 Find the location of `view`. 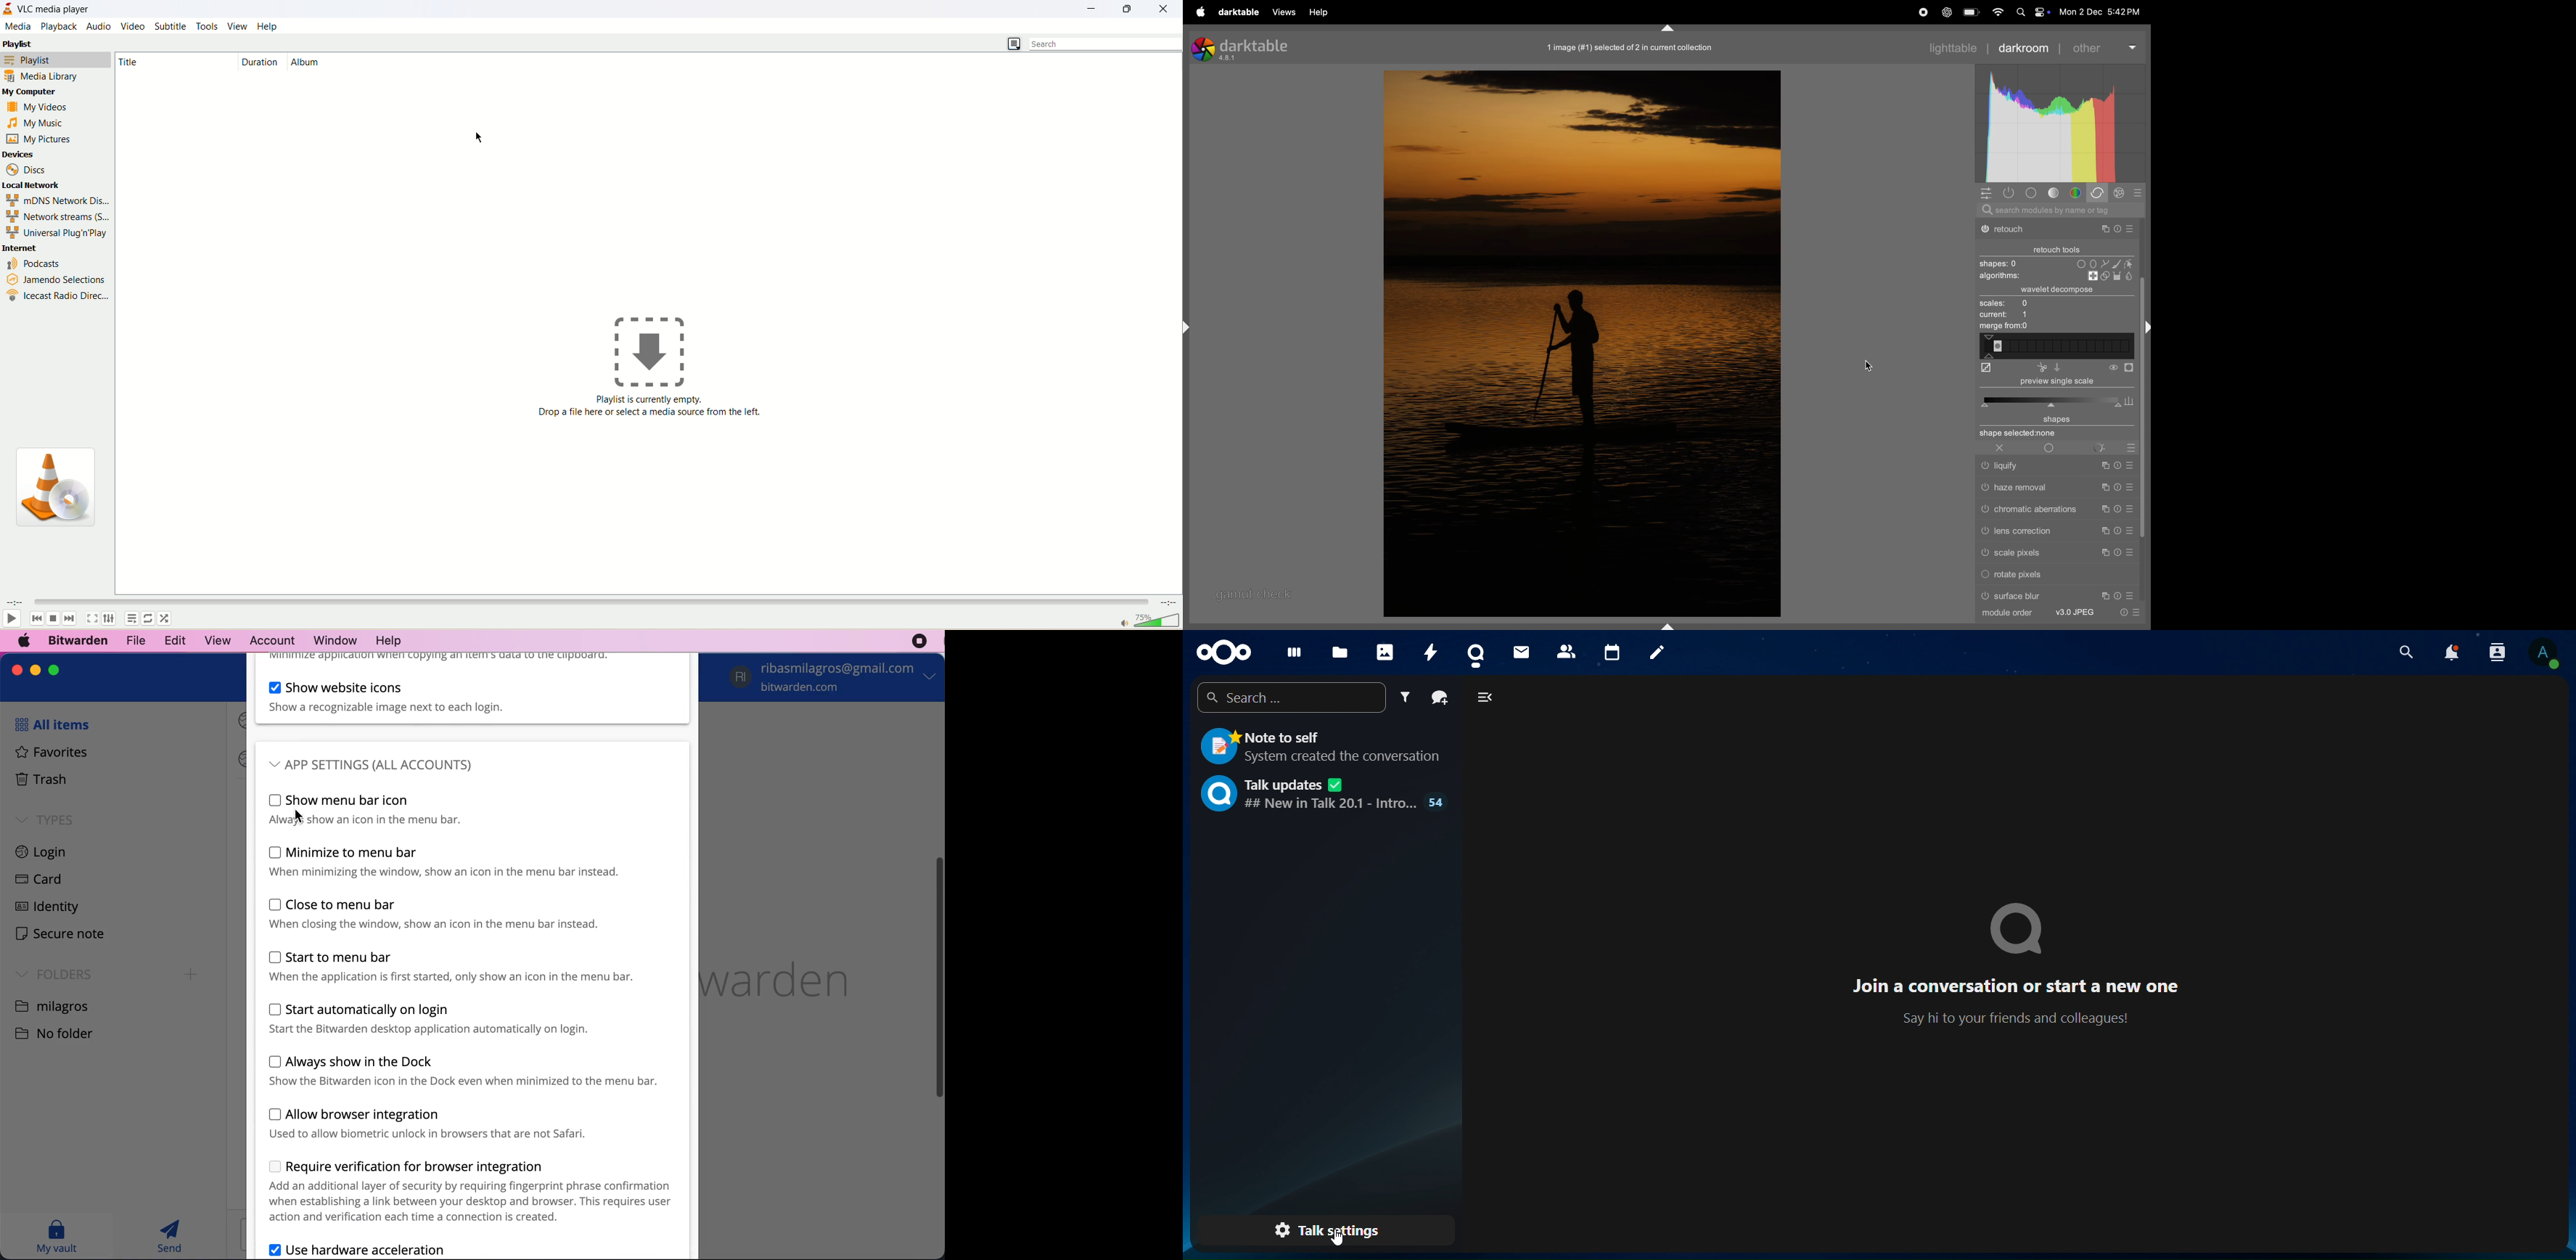

view is located at coordinates (213, 641).